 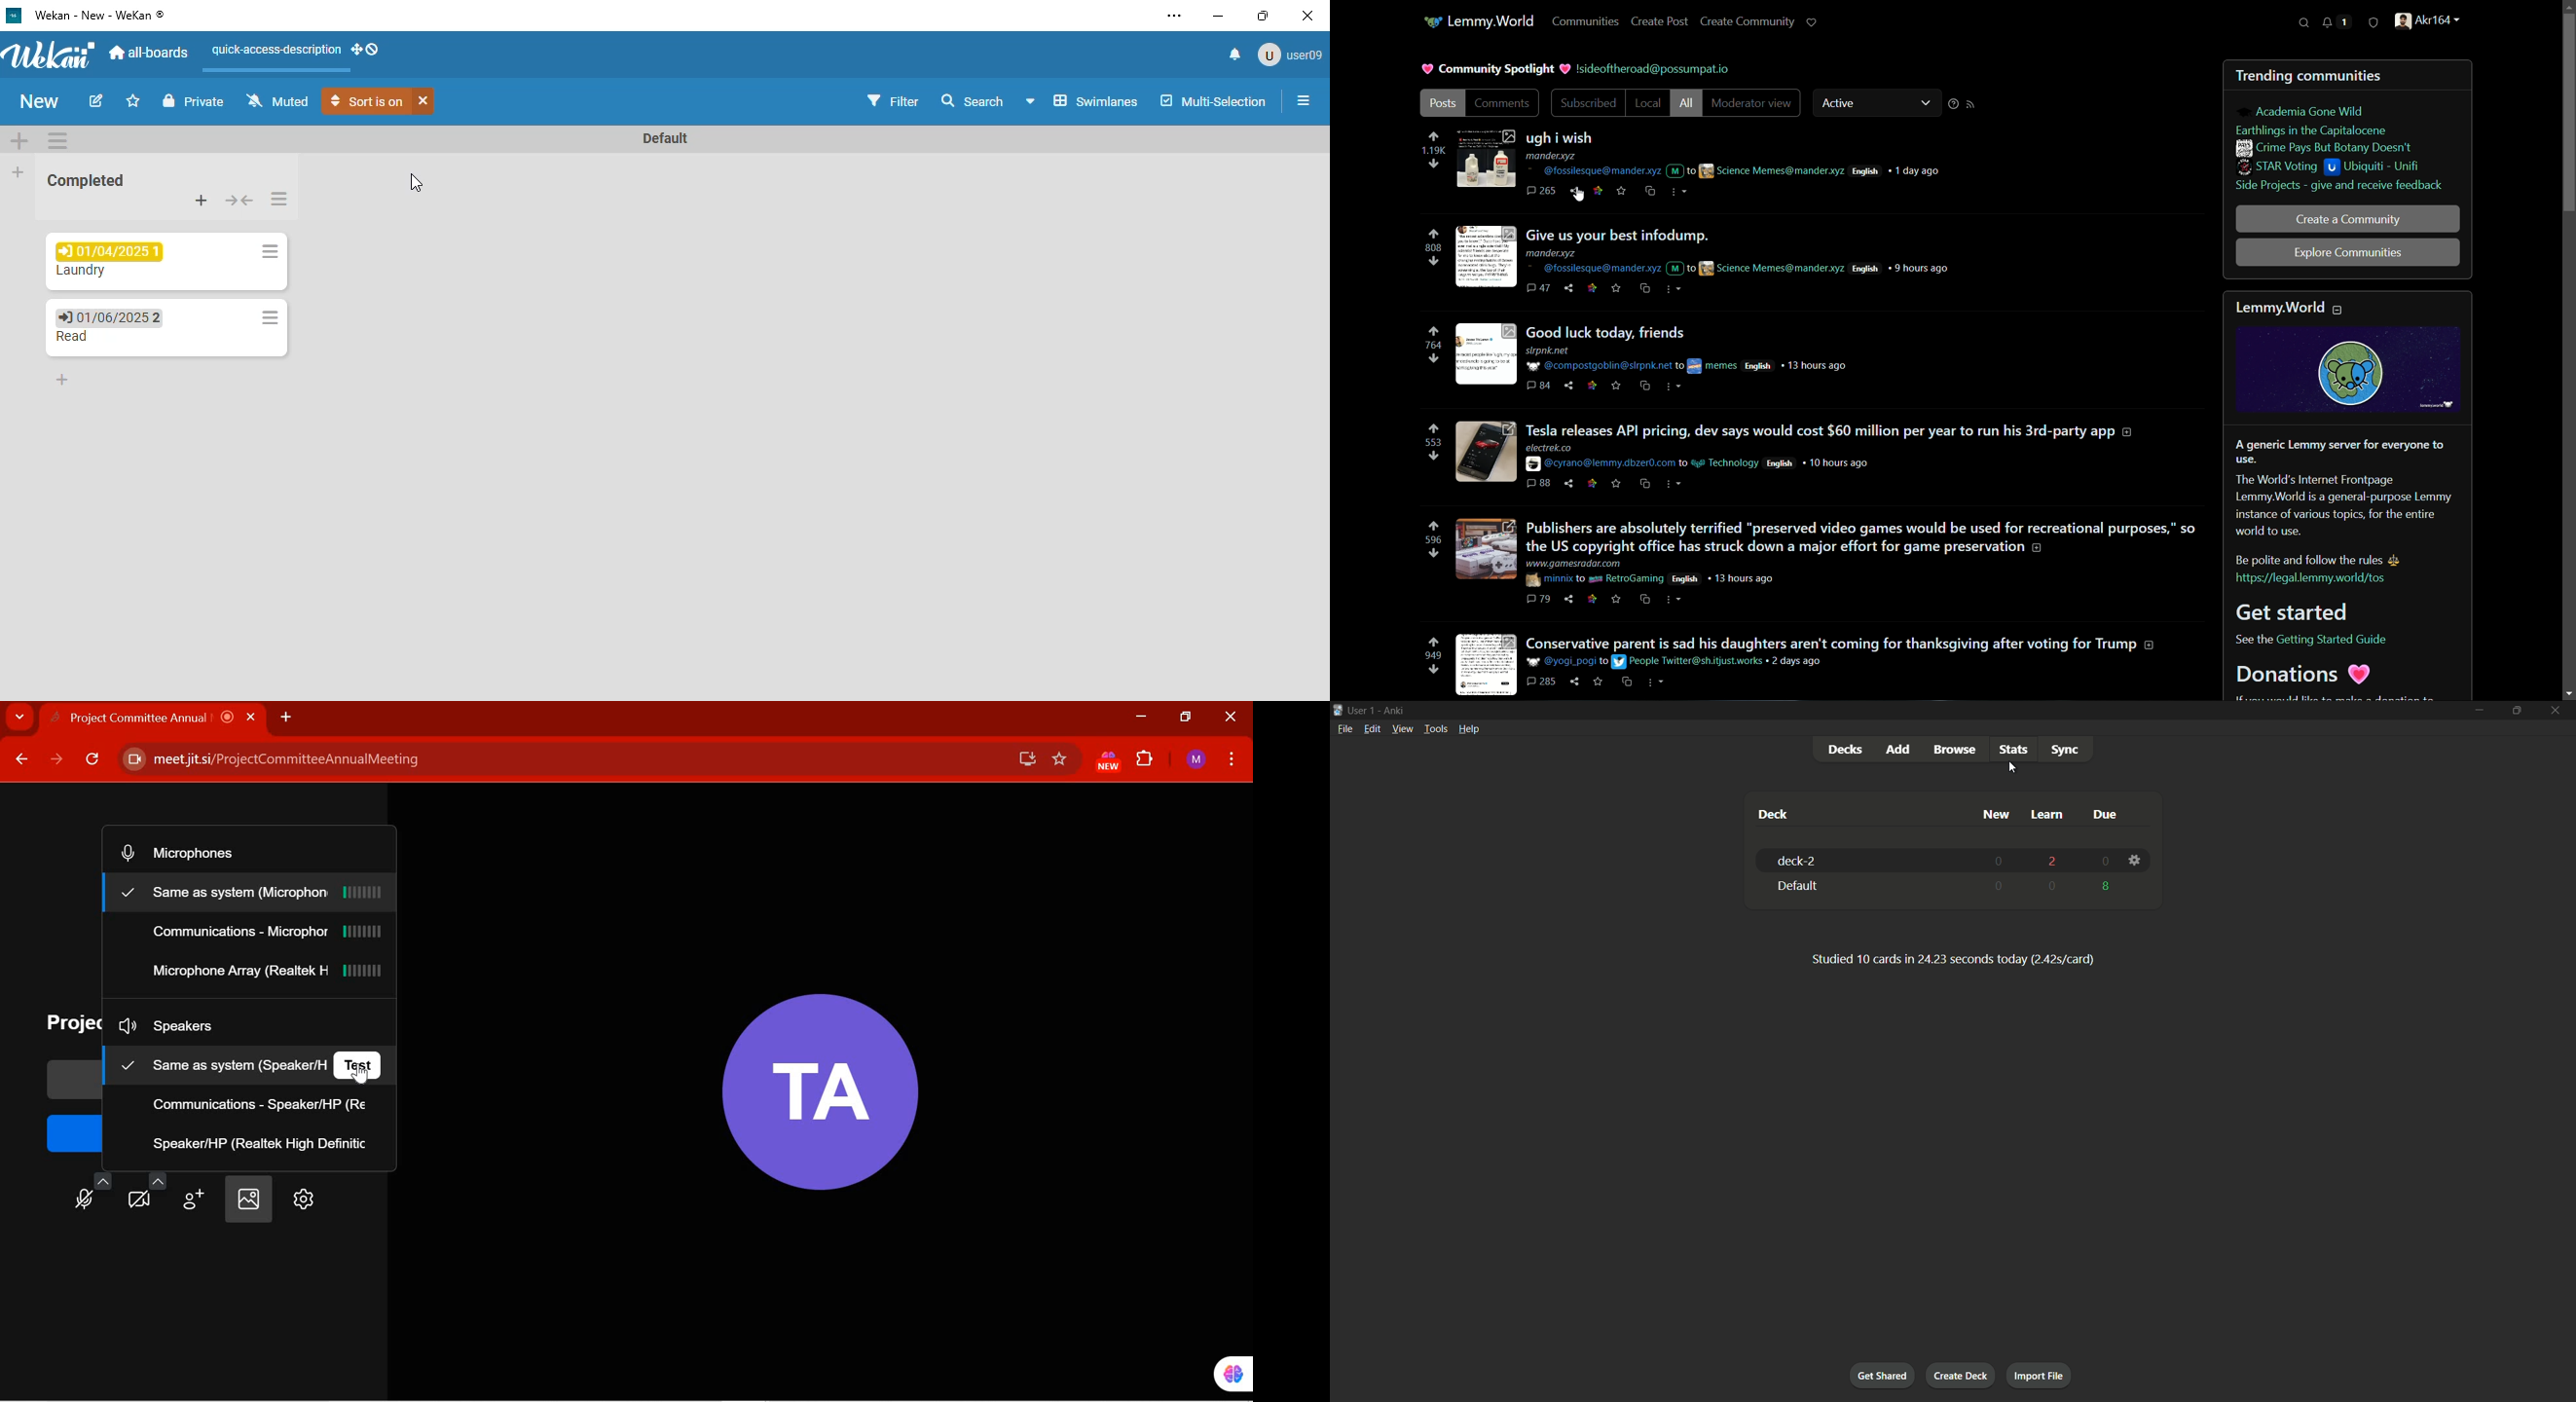 I want to click on 553, so click(x=1430, y=443).